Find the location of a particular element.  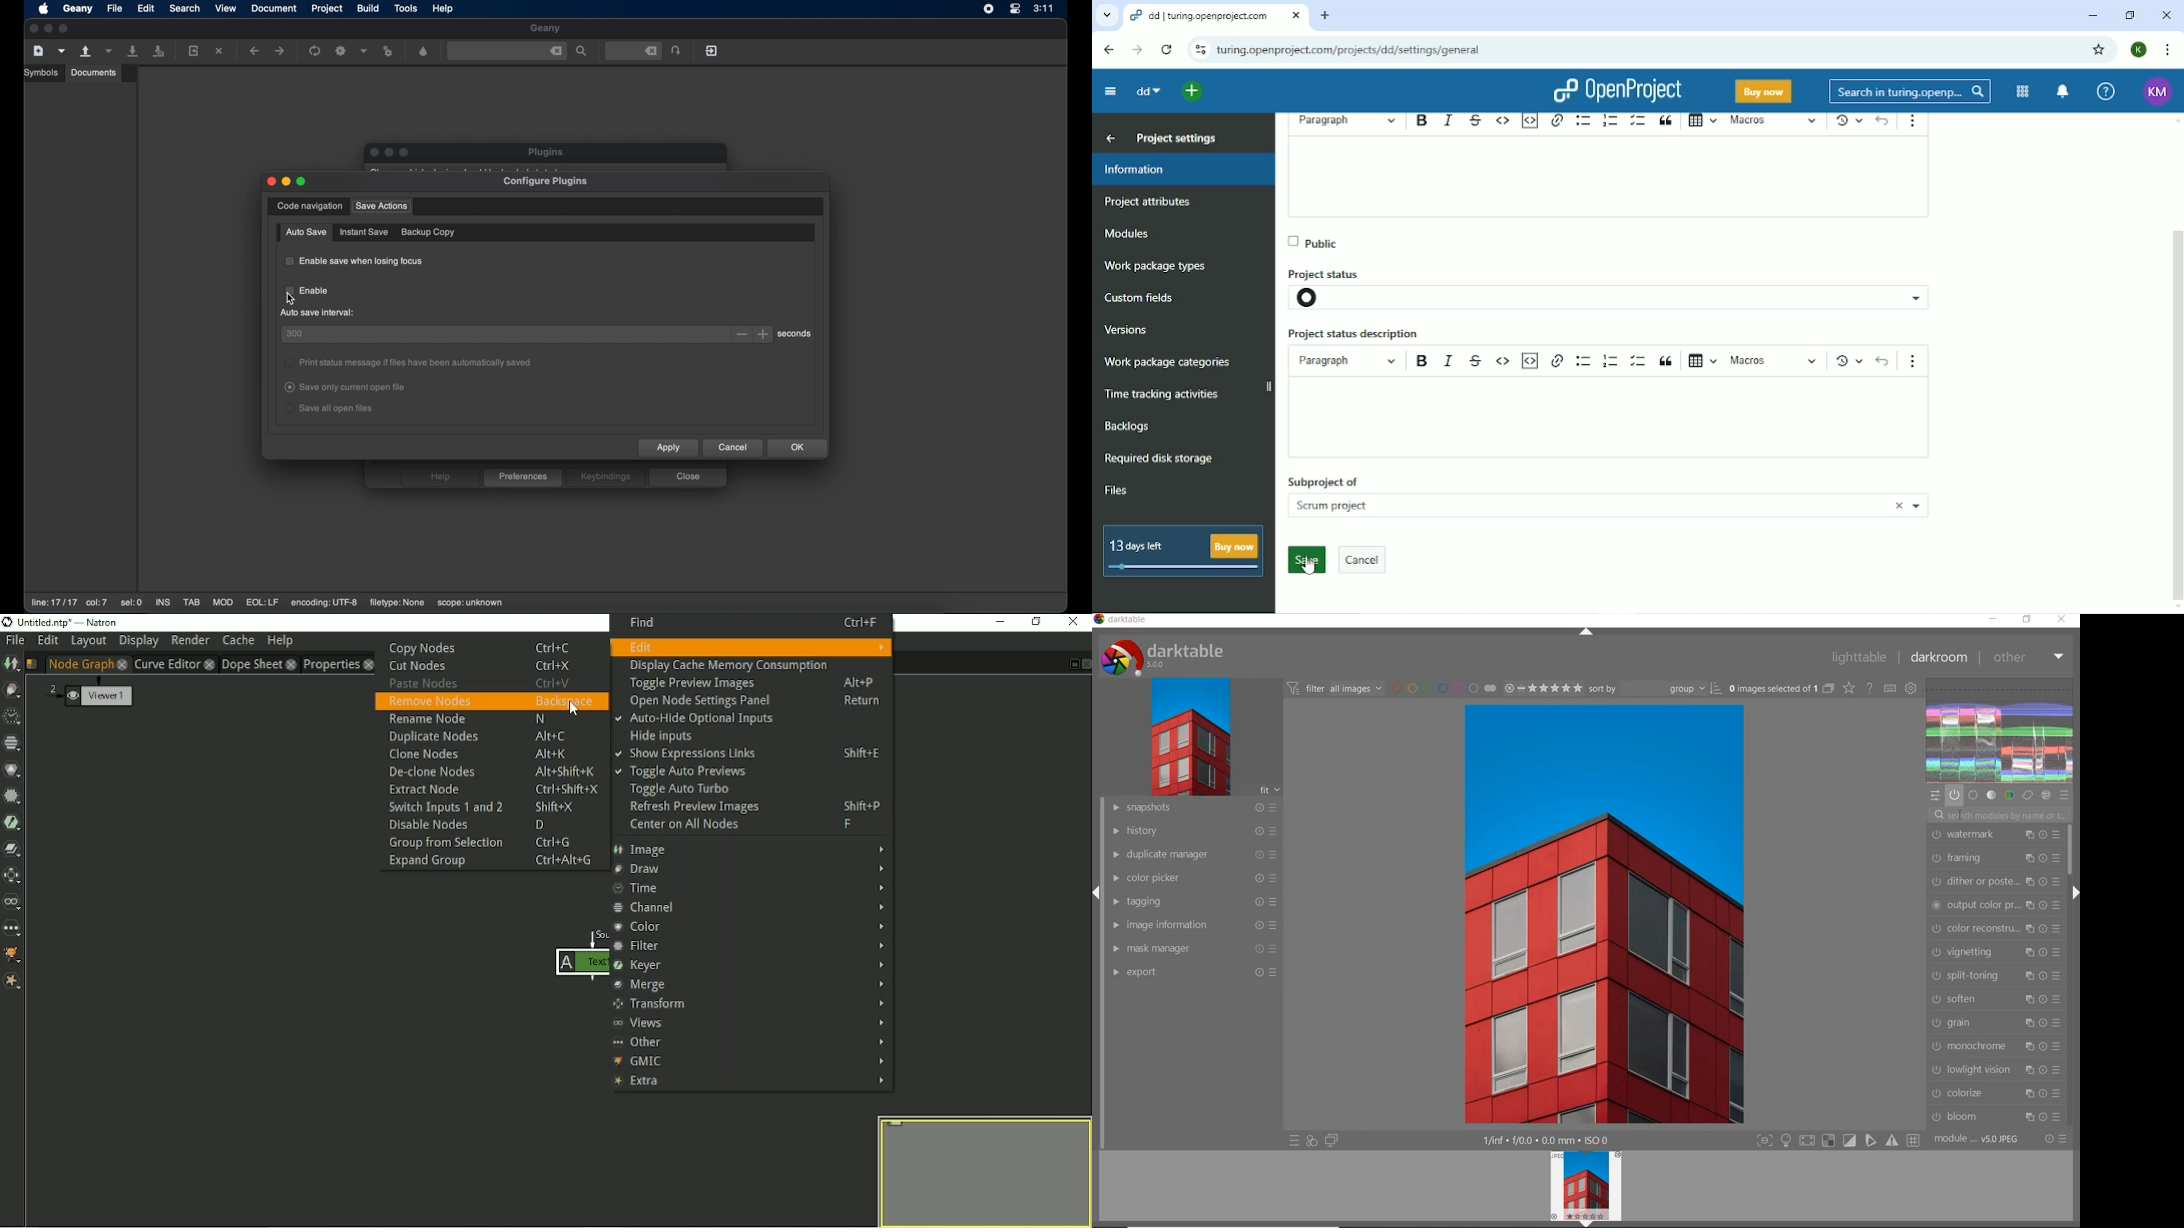

close is located at coordinates (2062, 620).